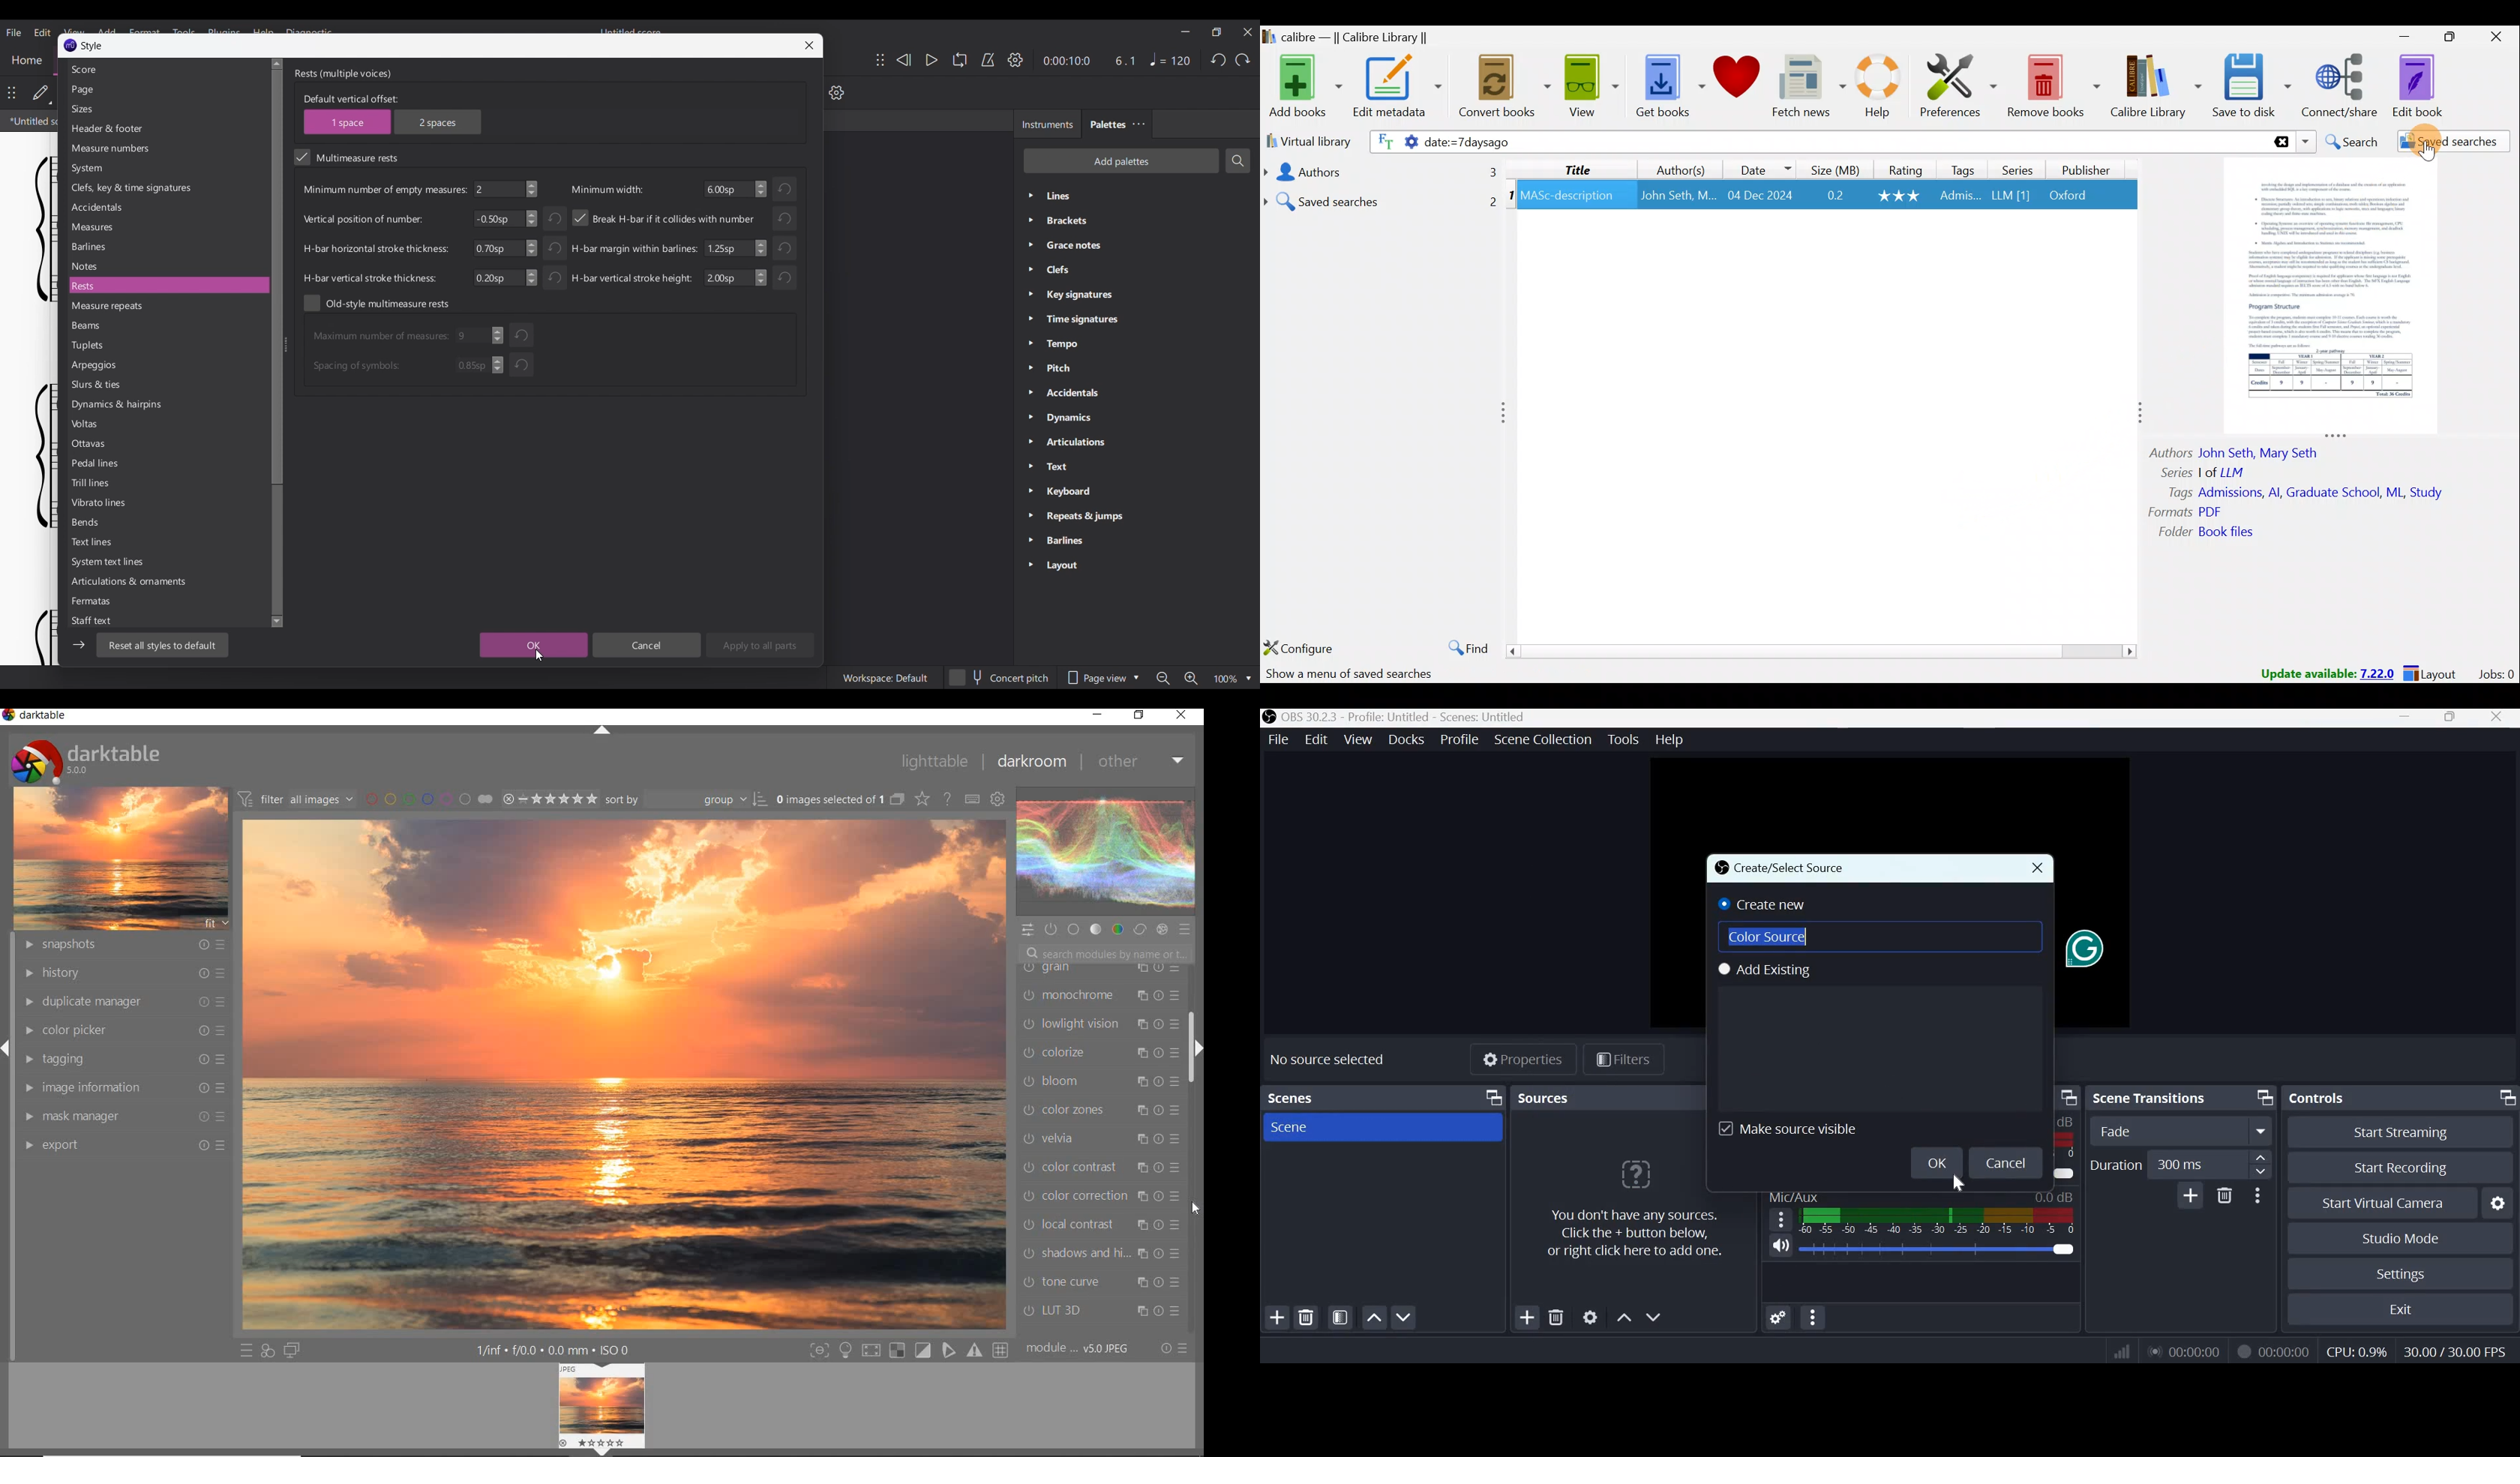 This screenshot has height=1484, width=2520. I want to click on Settings, so click(2399, 1274).